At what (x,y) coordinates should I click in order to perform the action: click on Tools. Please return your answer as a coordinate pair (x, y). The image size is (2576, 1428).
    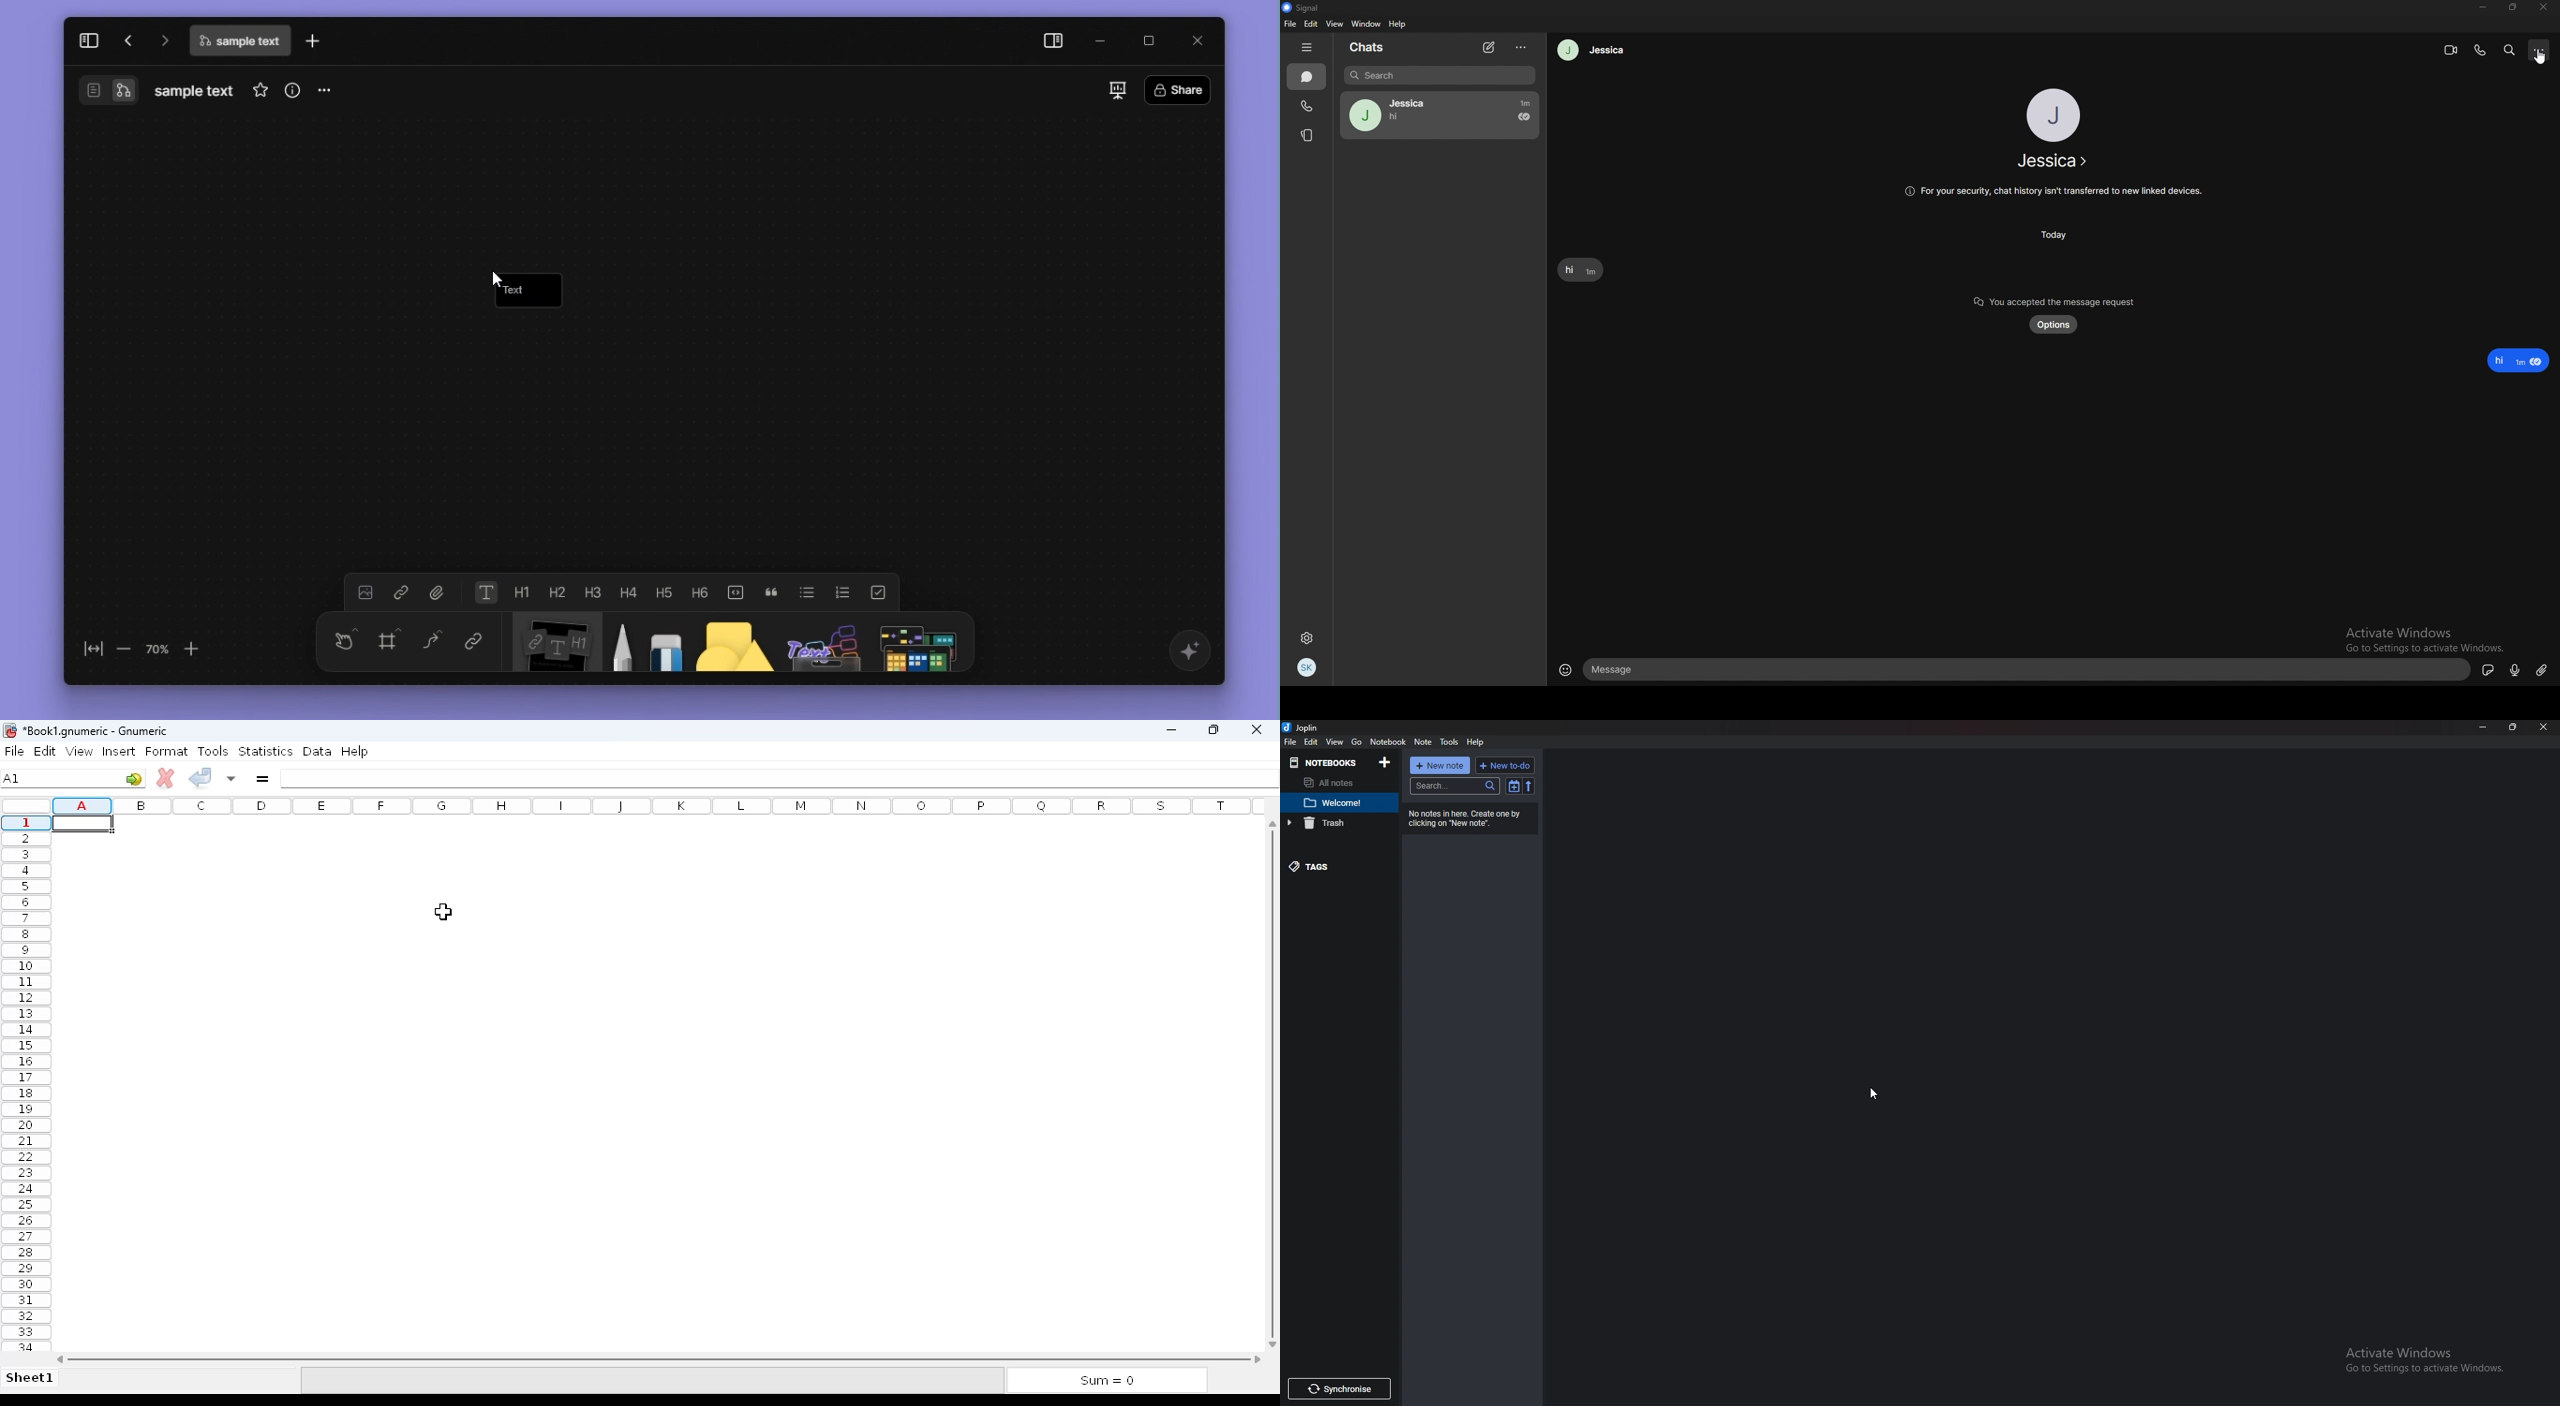
    Looking at the image, I should click on (1449, 741).